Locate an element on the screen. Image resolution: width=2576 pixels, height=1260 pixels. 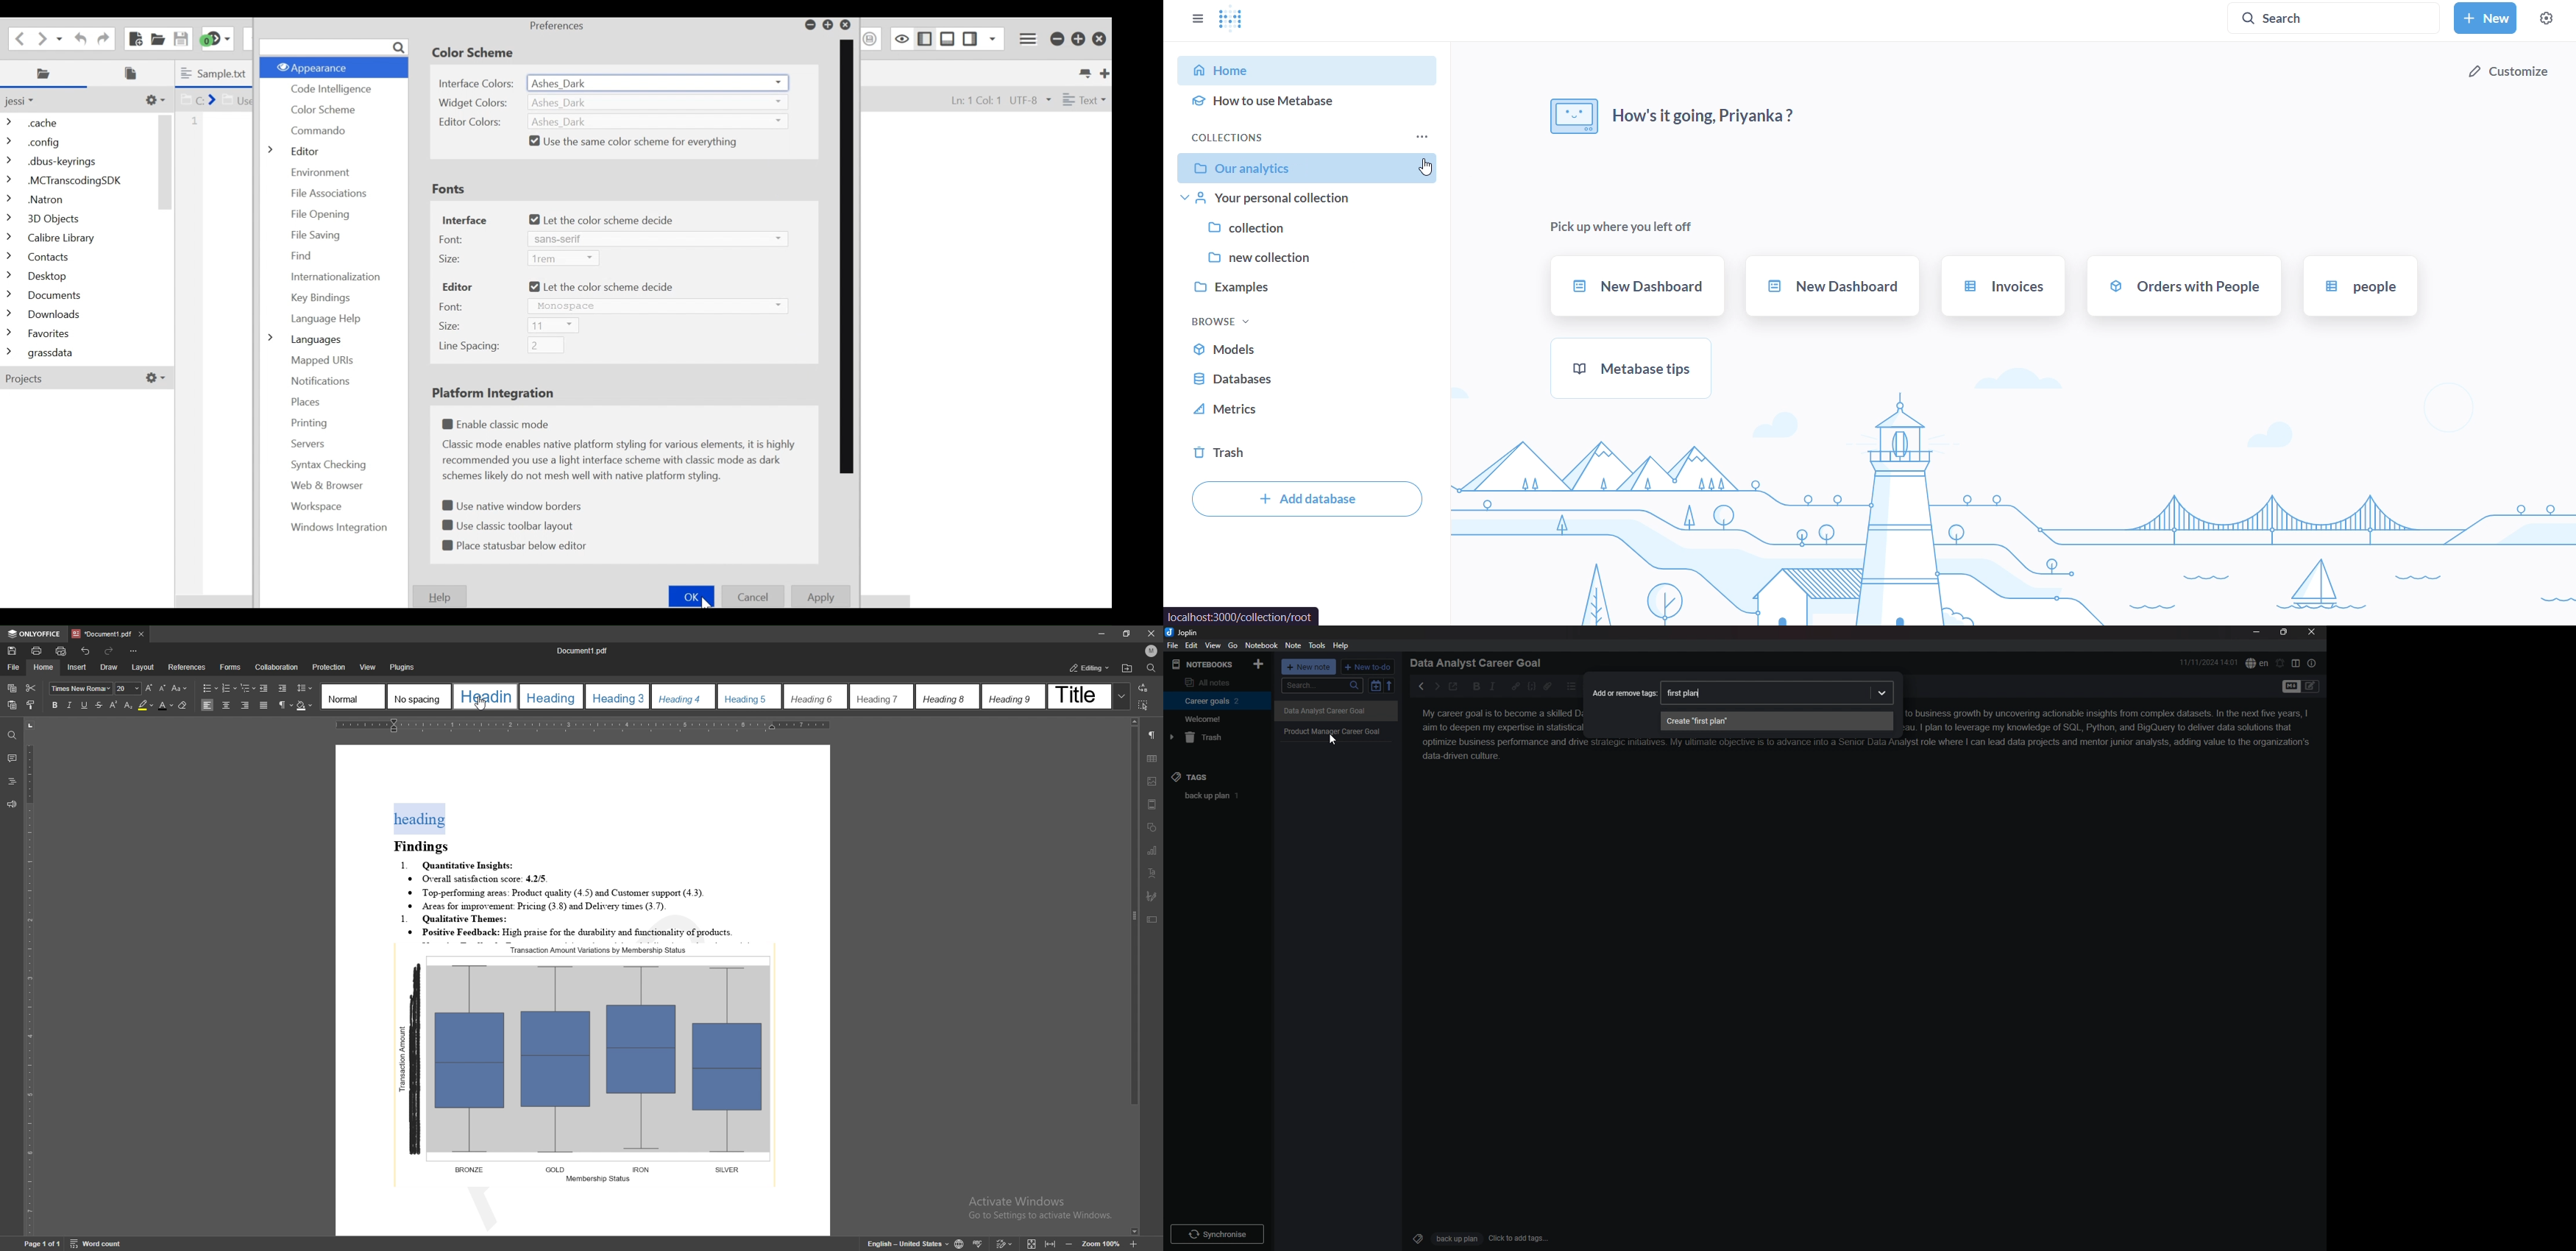
+ new note is located at coordinates (1309, 667).